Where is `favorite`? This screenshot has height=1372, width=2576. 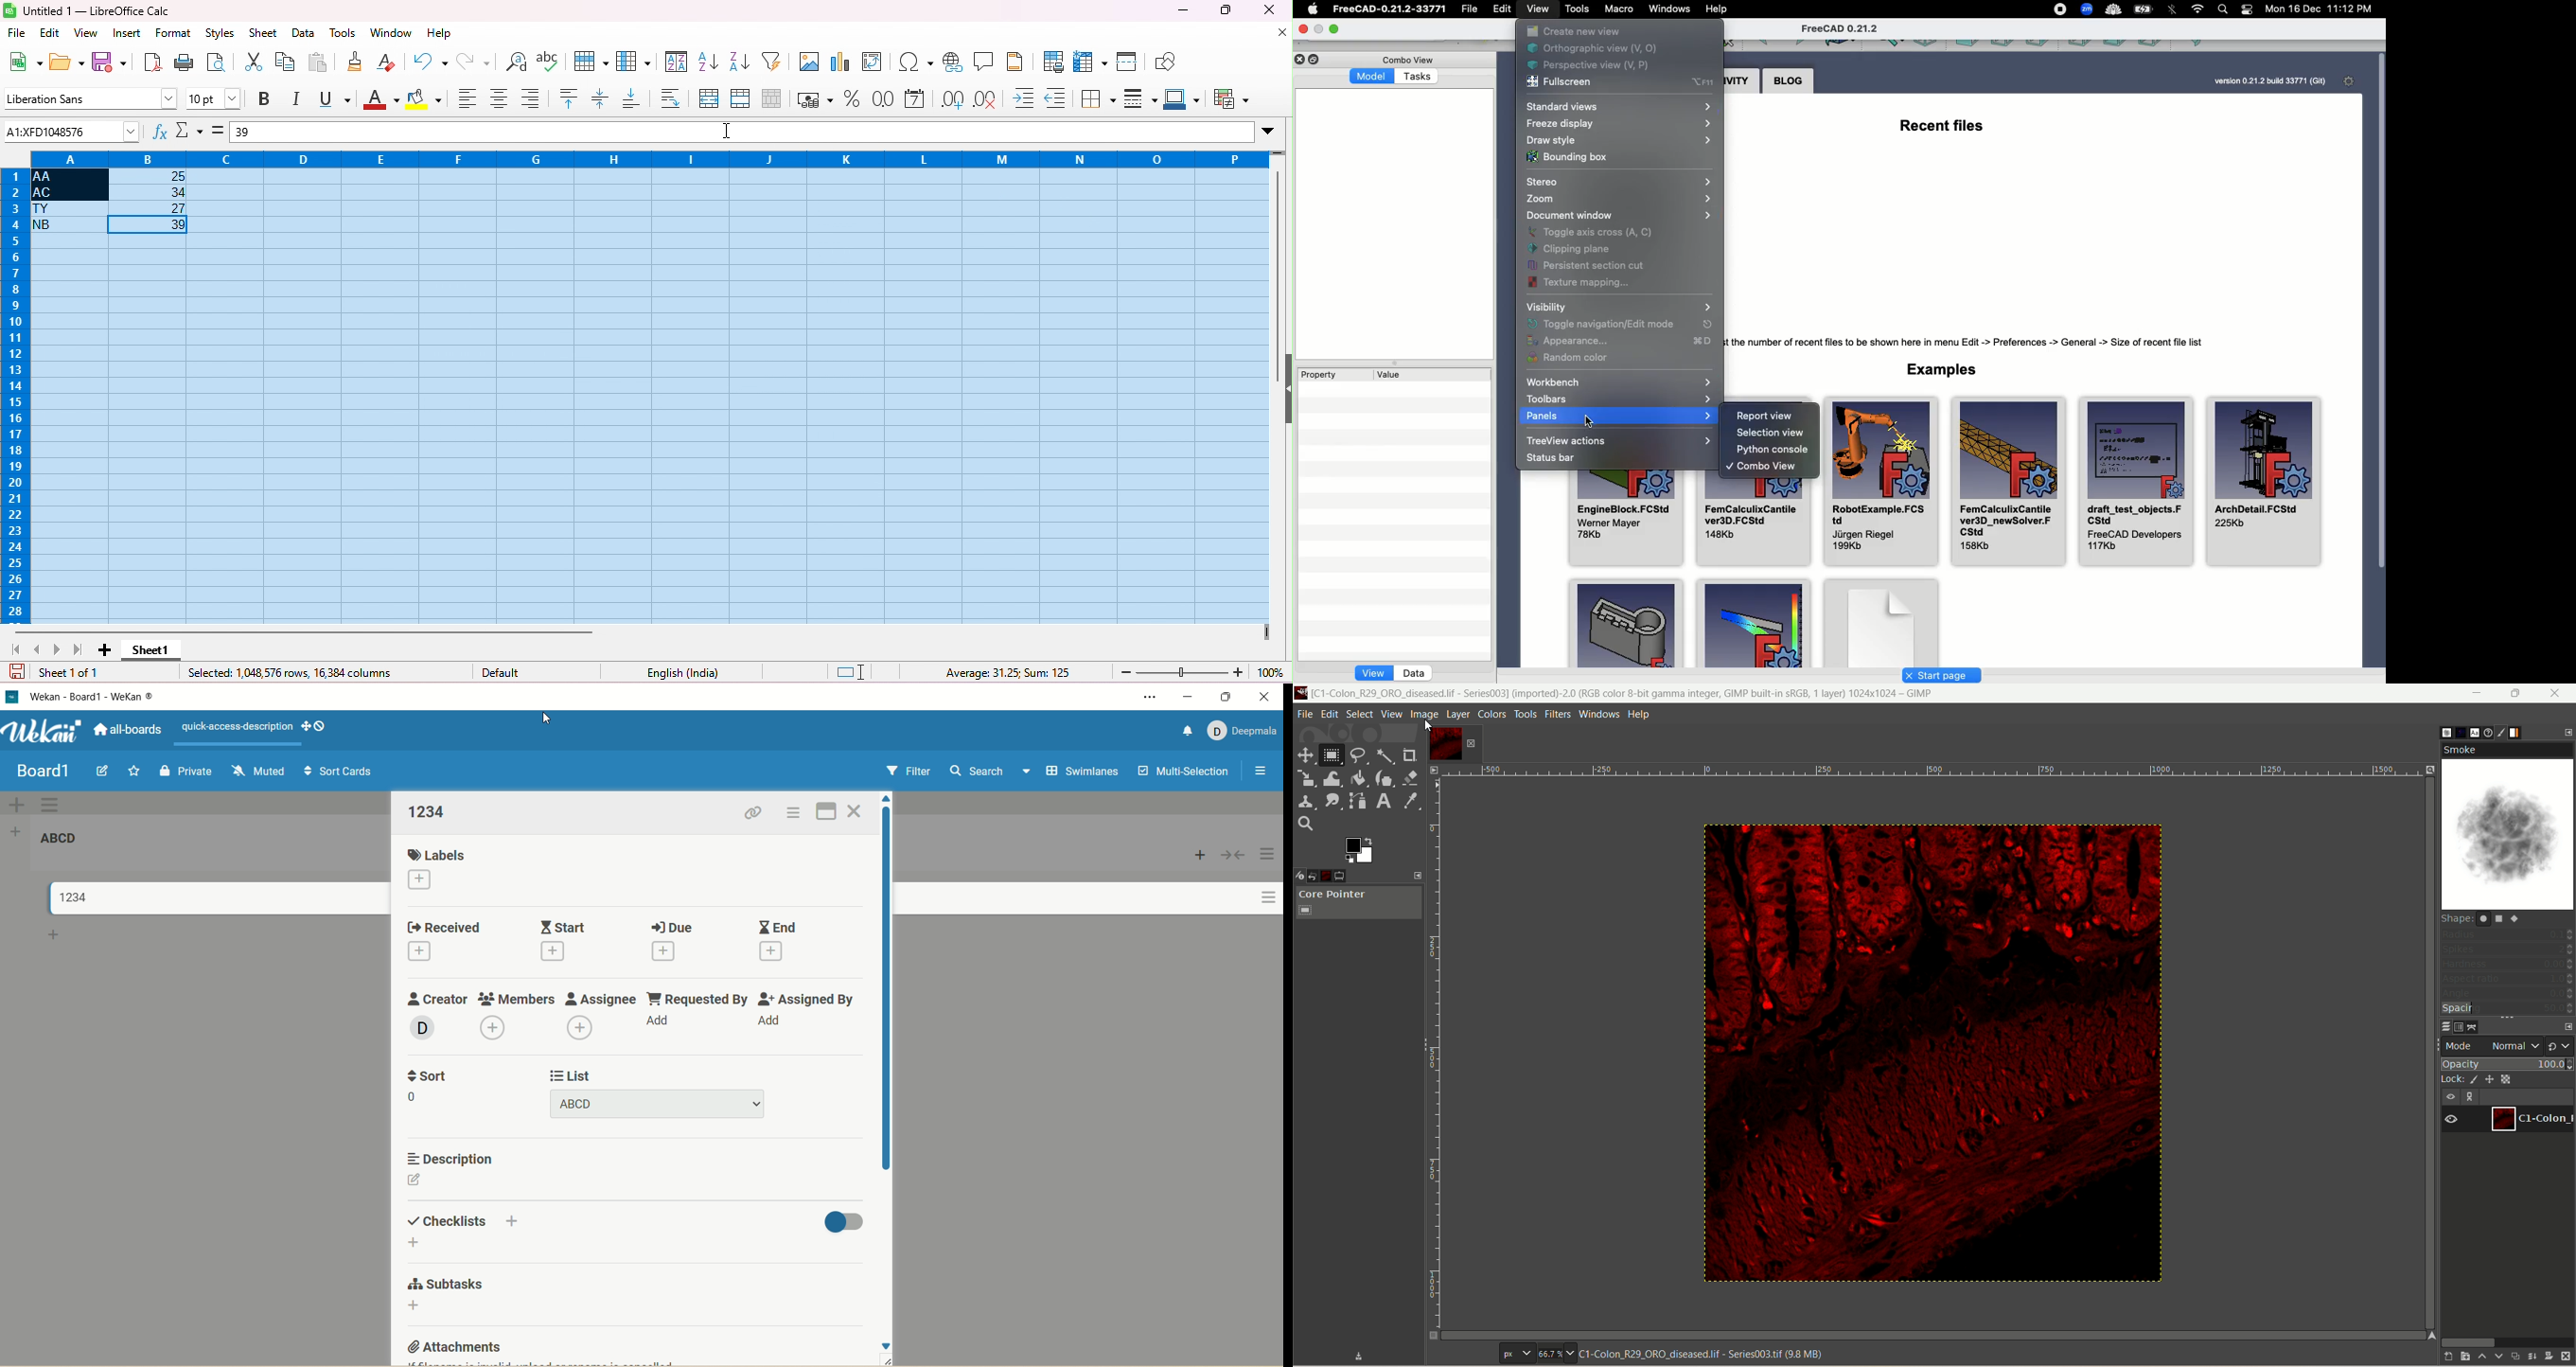 favorite is located at coordinates (135, 770).